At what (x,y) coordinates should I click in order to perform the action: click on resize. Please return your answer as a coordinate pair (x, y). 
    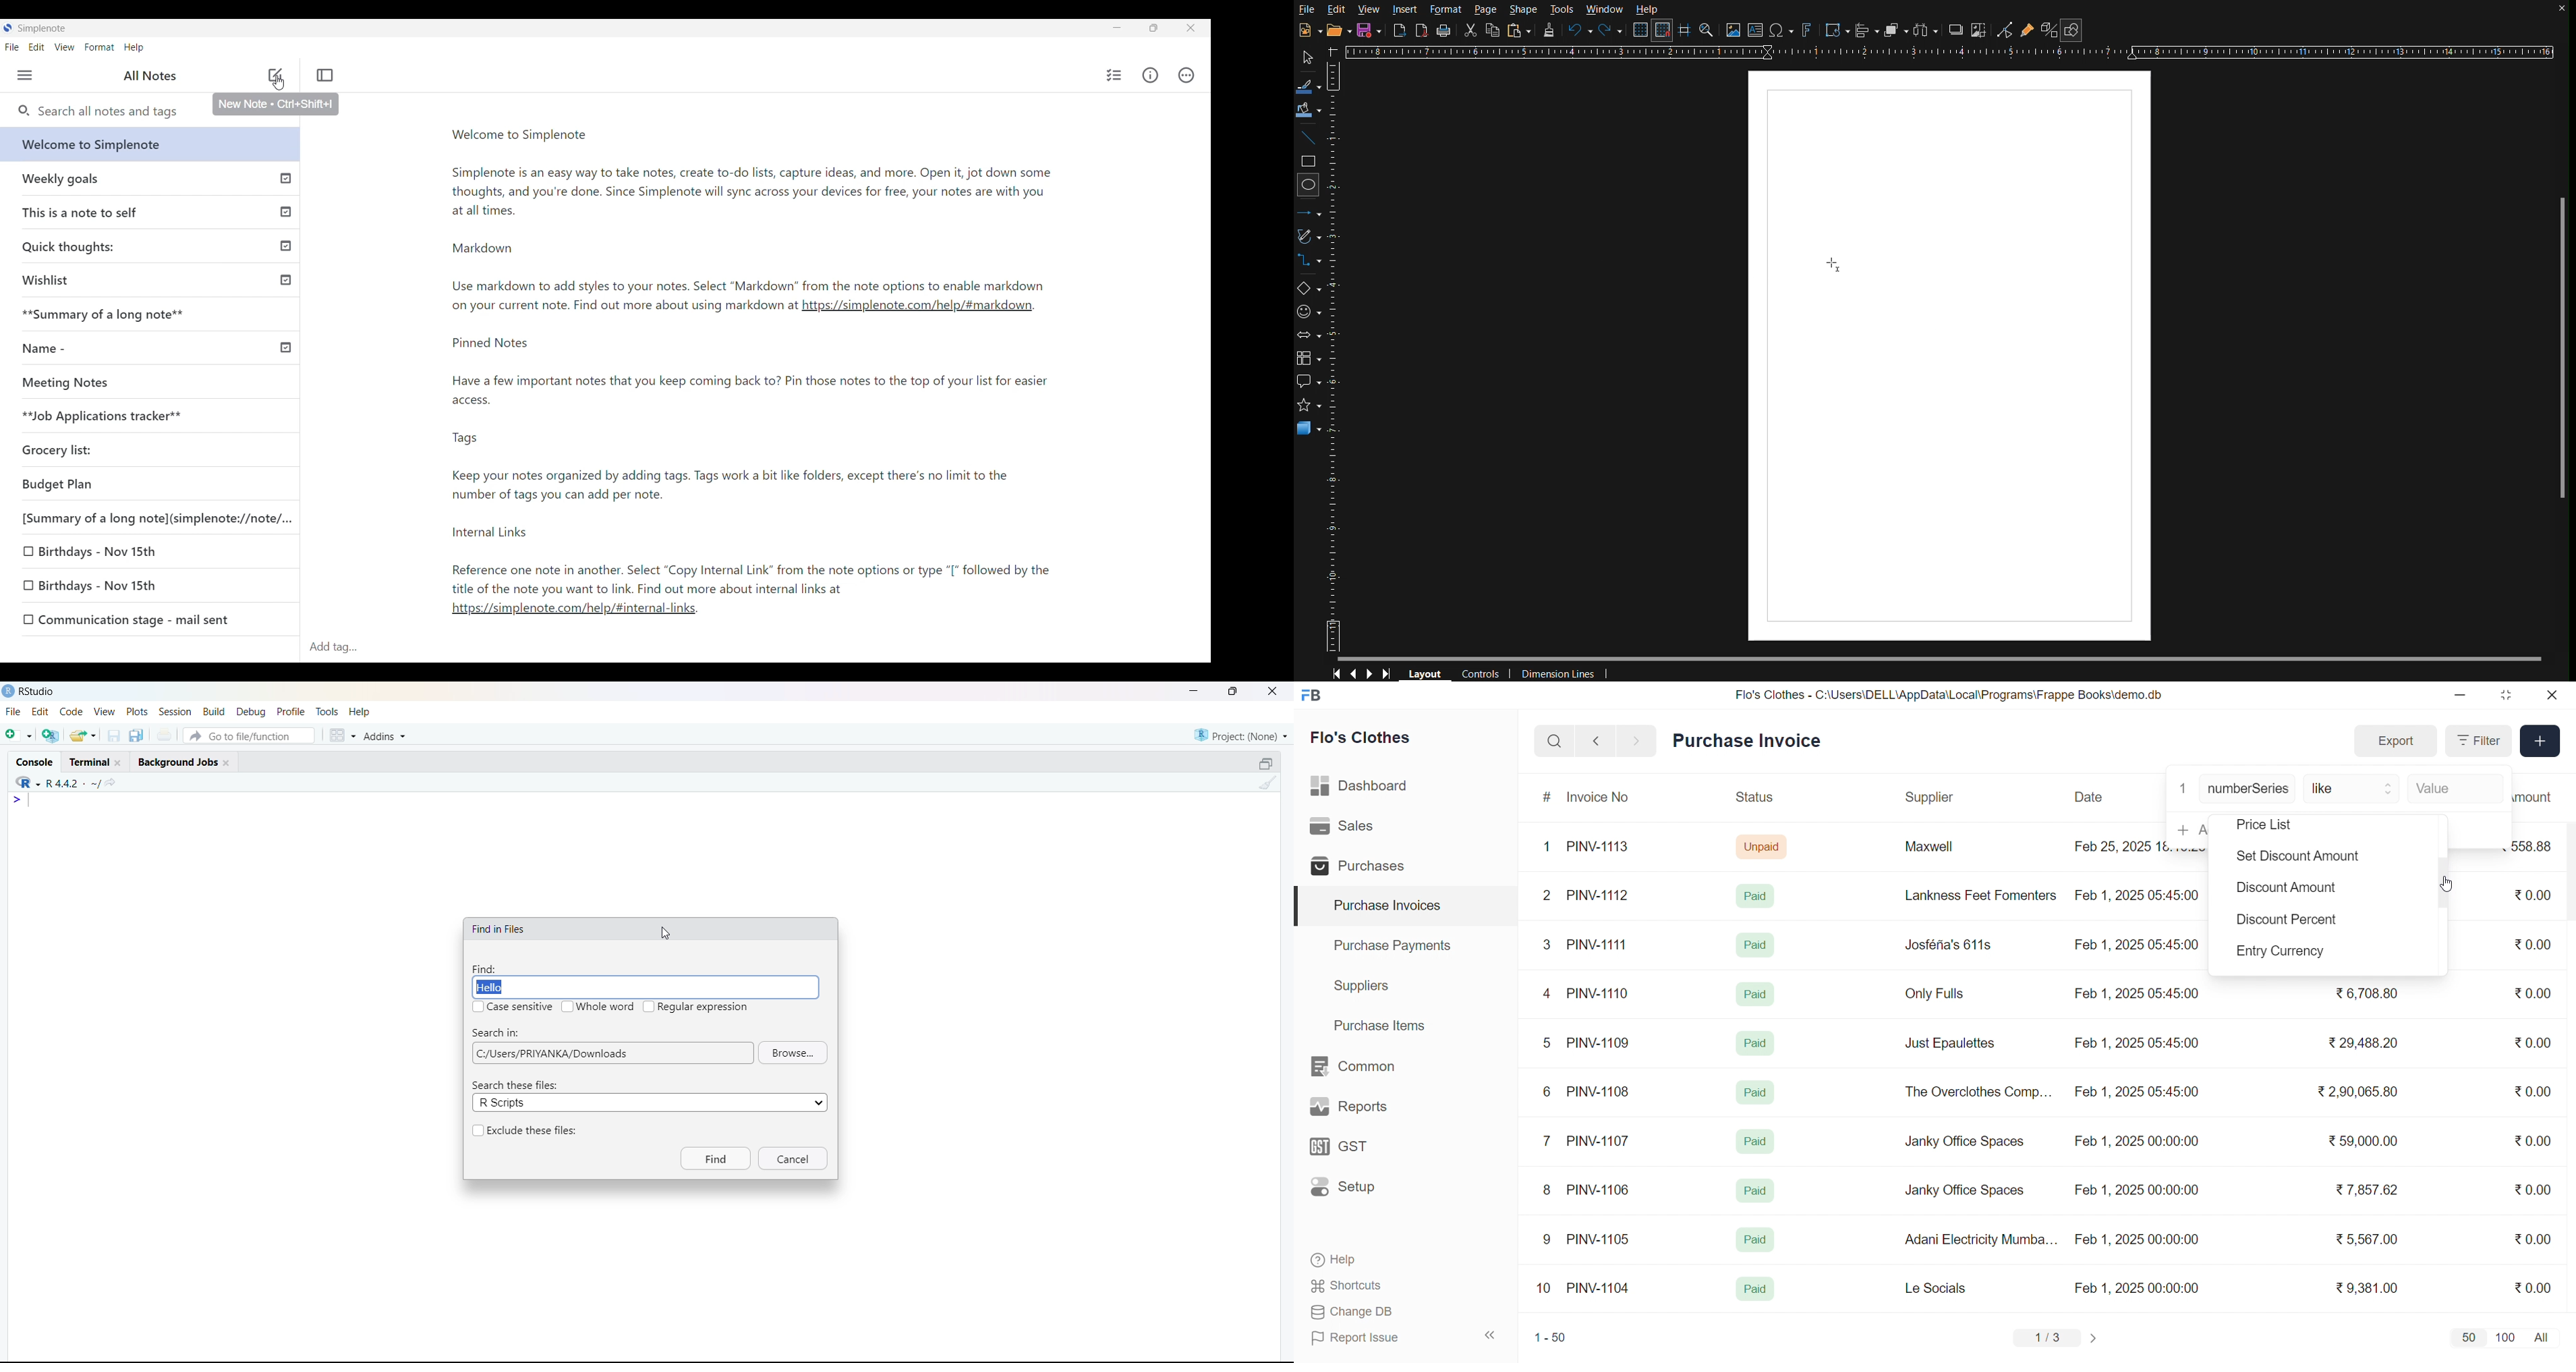
    Looking at the image, I should click on (2505, 695).